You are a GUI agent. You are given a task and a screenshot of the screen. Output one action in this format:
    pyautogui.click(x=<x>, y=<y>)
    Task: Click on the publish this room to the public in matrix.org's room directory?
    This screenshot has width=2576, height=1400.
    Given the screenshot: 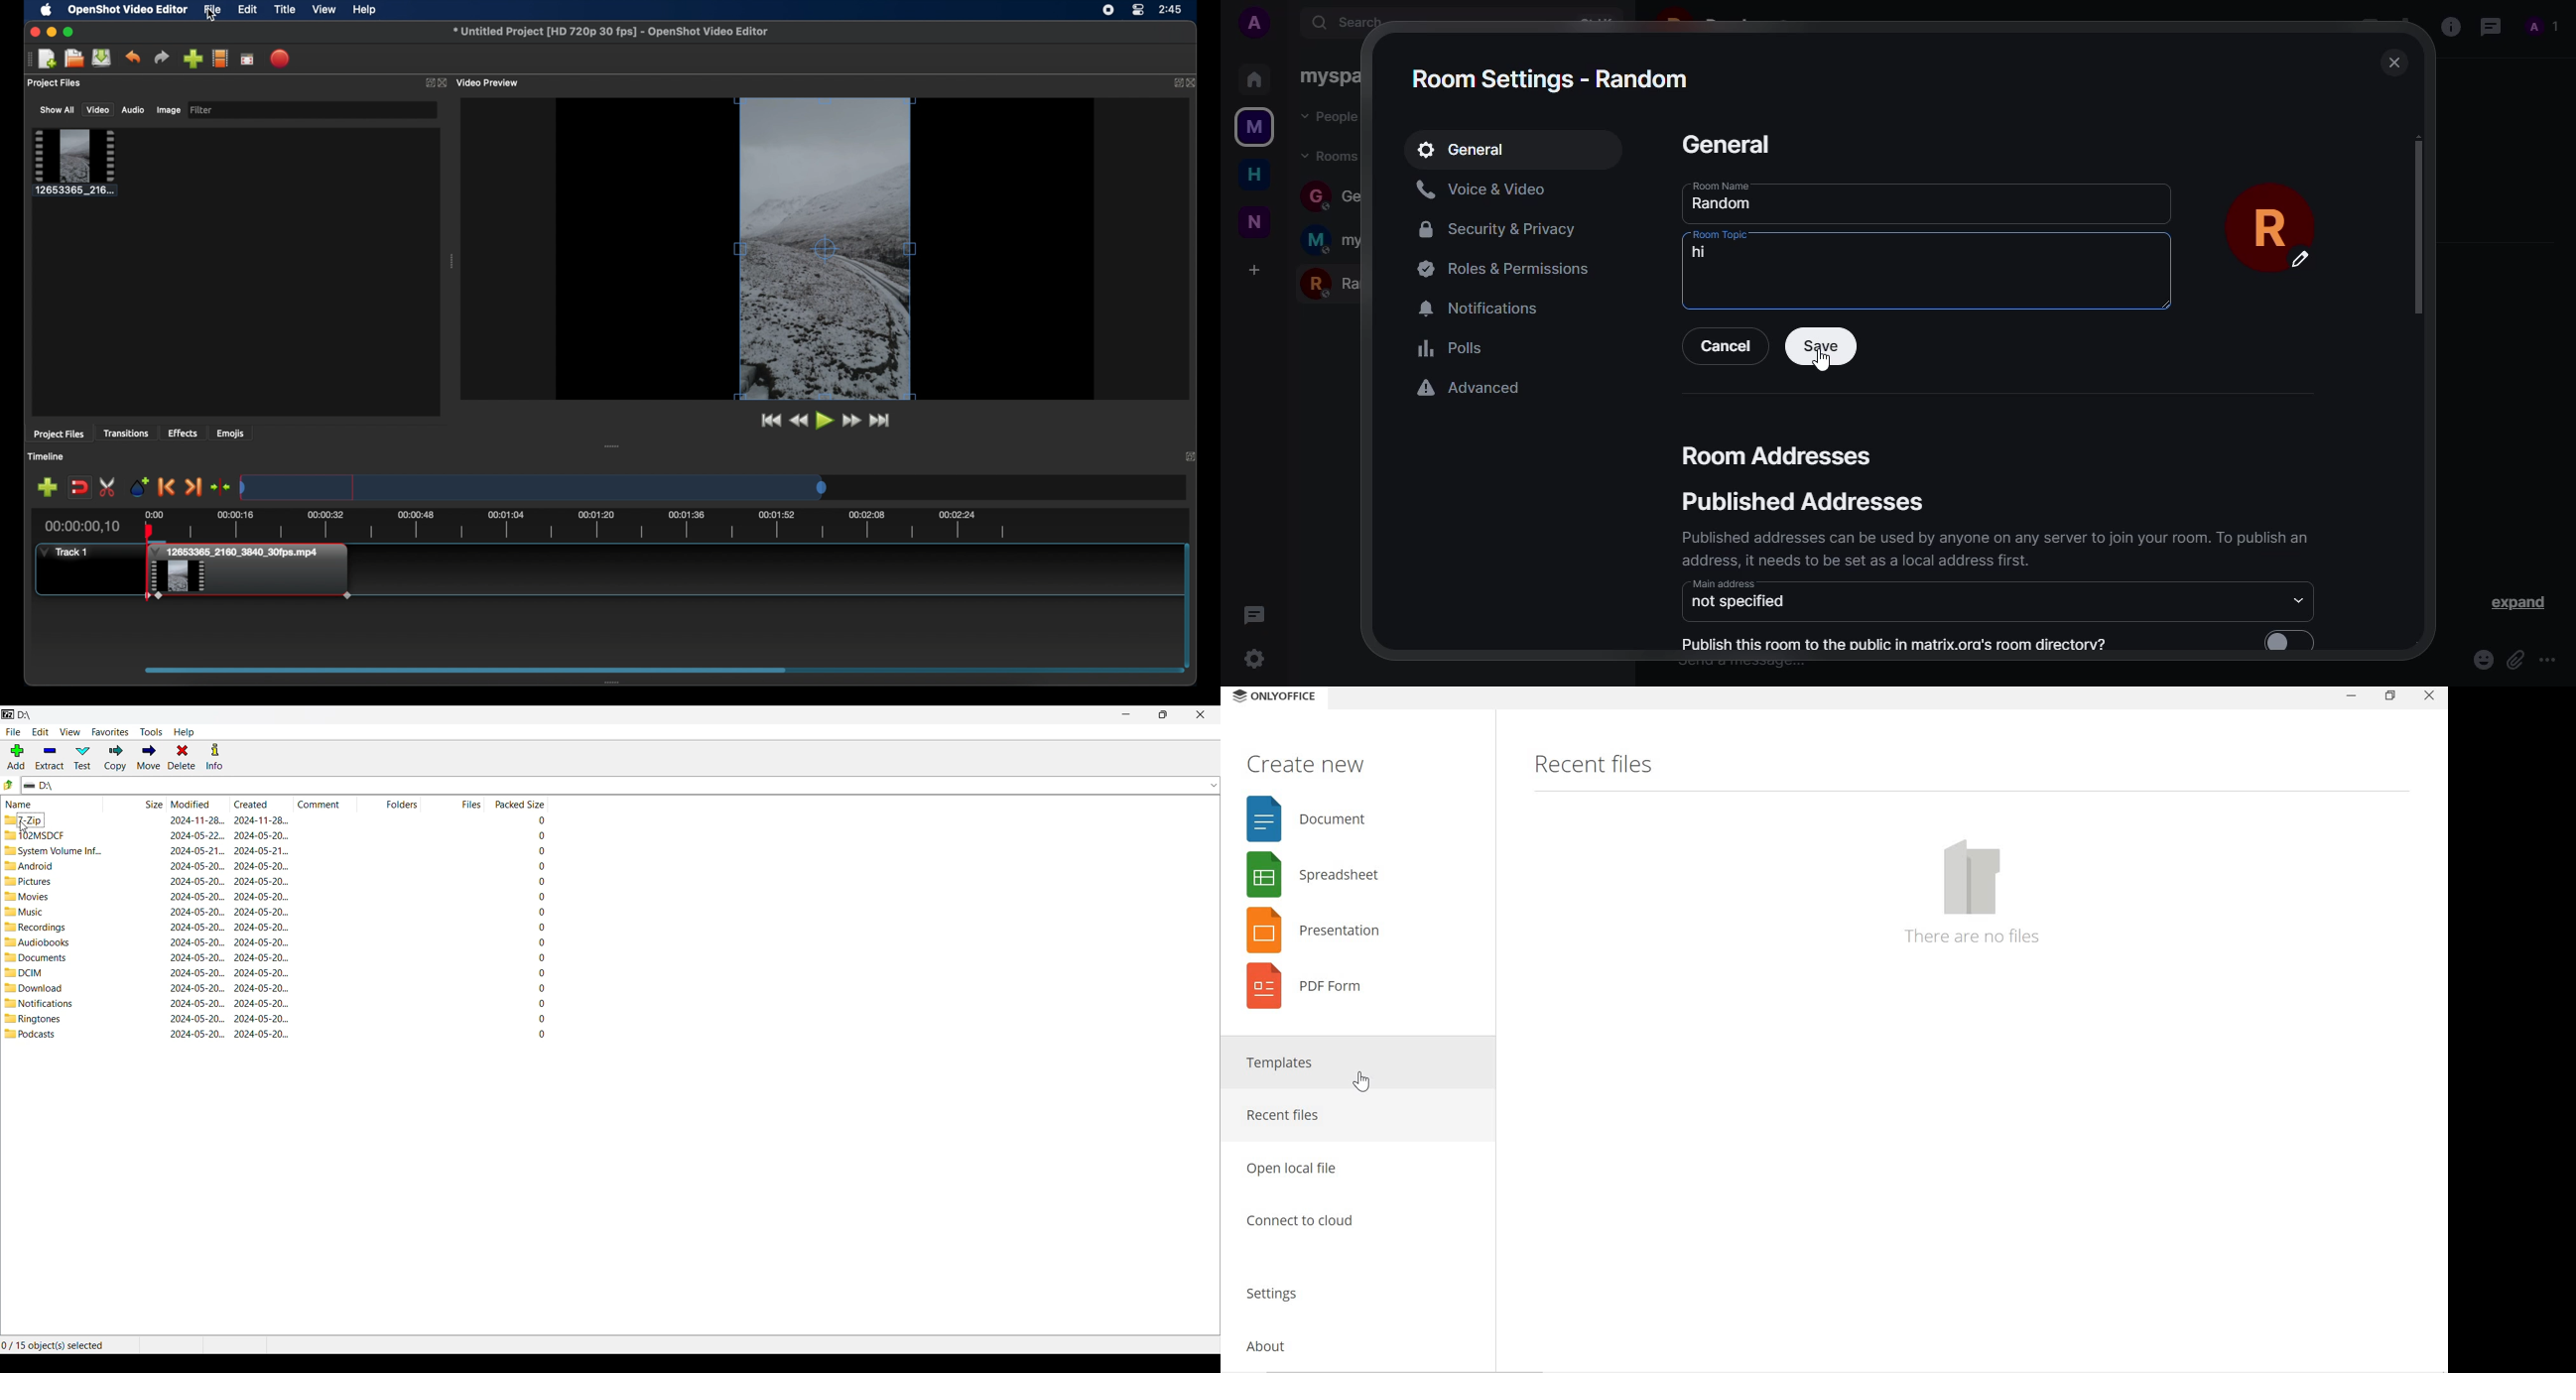 What is the action you would take?
    pyautogui.click(x=1894, y=645)
    